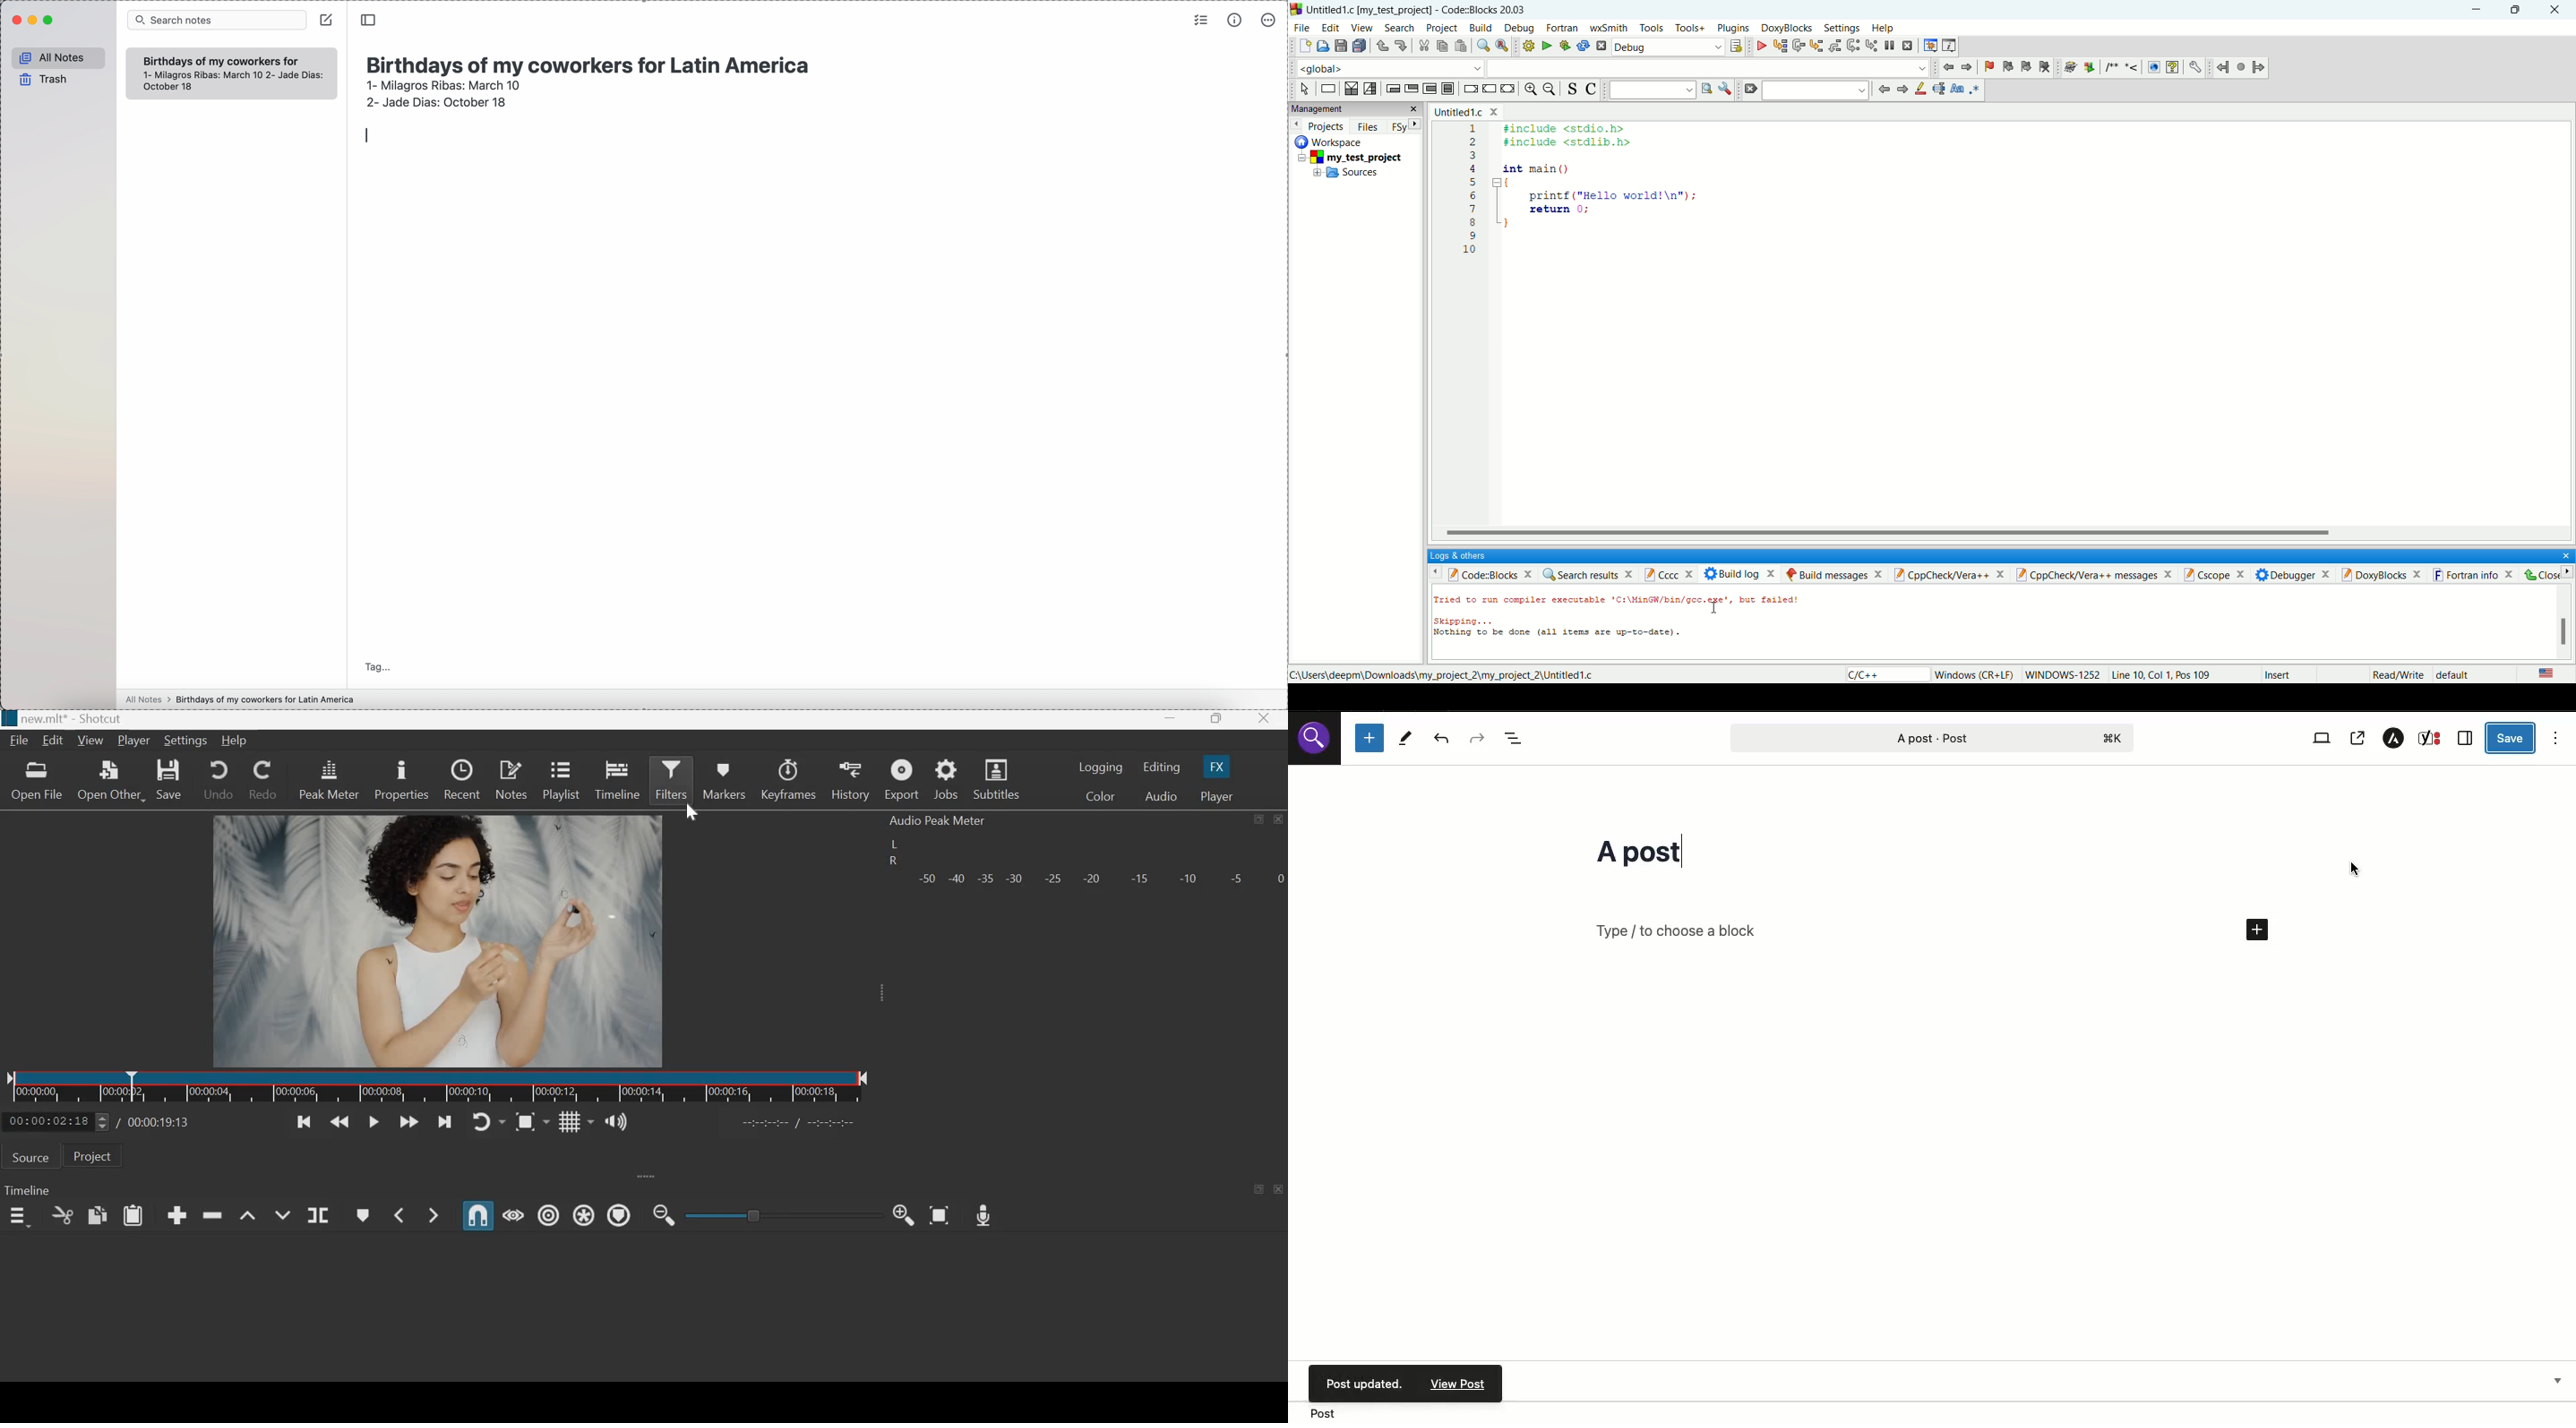 The image size is (2576, 1428). Describe the element at coordinates (1315, 733) in the screenshot. I see `Wordpress logo` at that location.